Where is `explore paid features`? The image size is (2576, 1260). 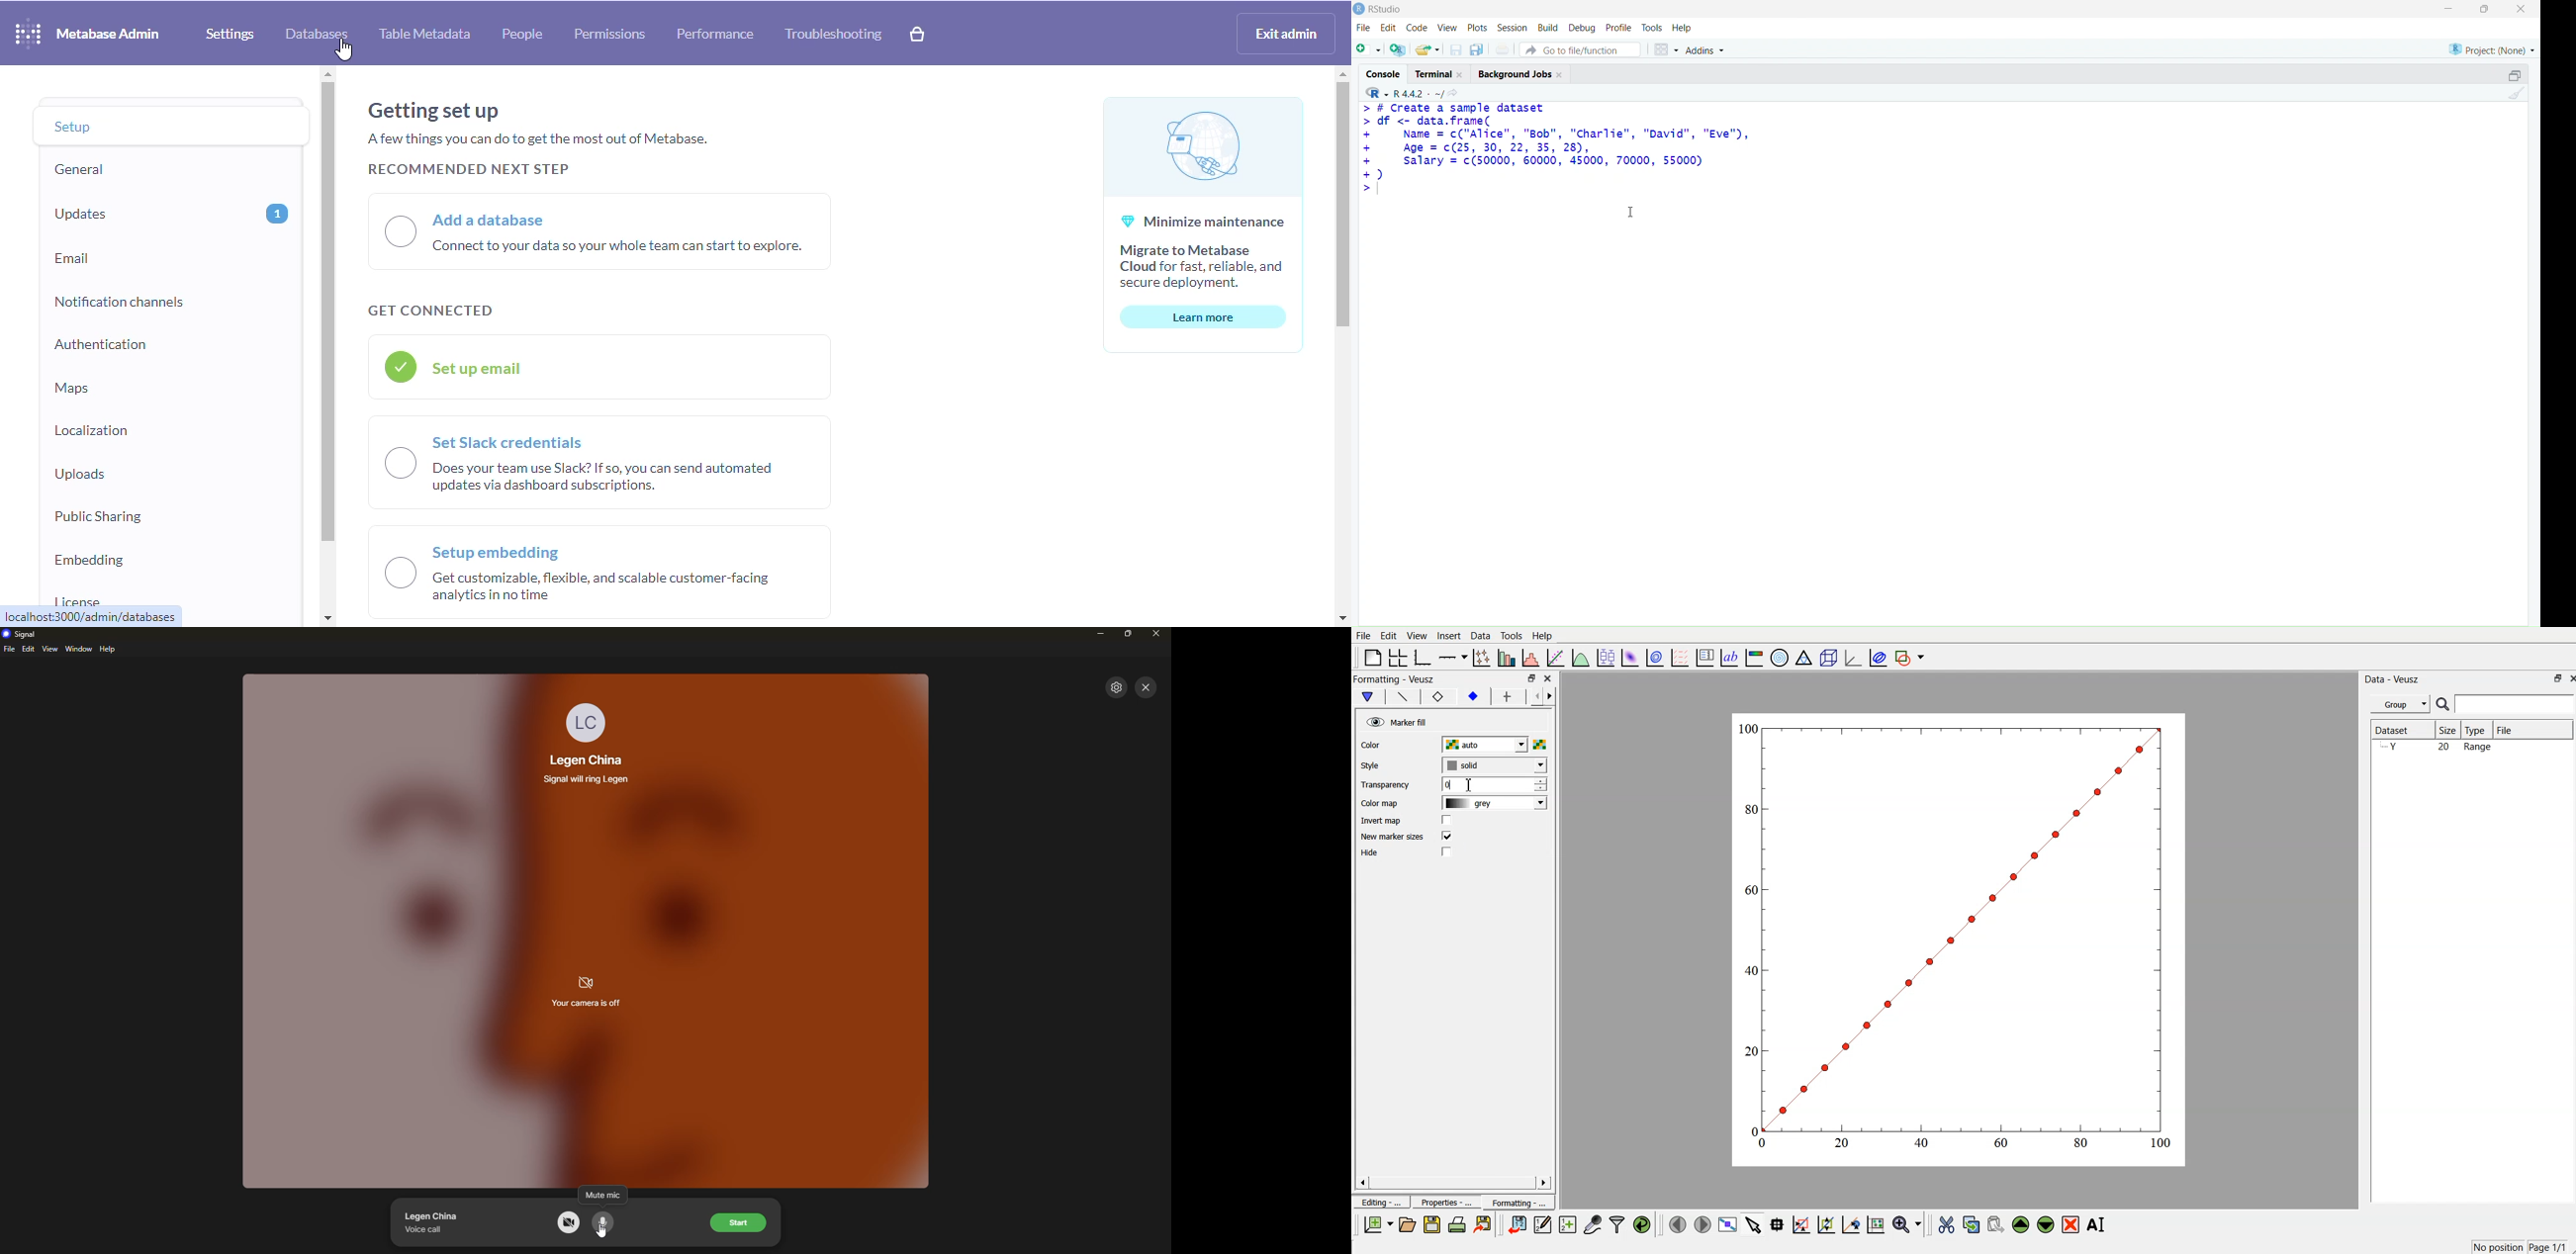 explore paid features is located at coordinates (917, 35).